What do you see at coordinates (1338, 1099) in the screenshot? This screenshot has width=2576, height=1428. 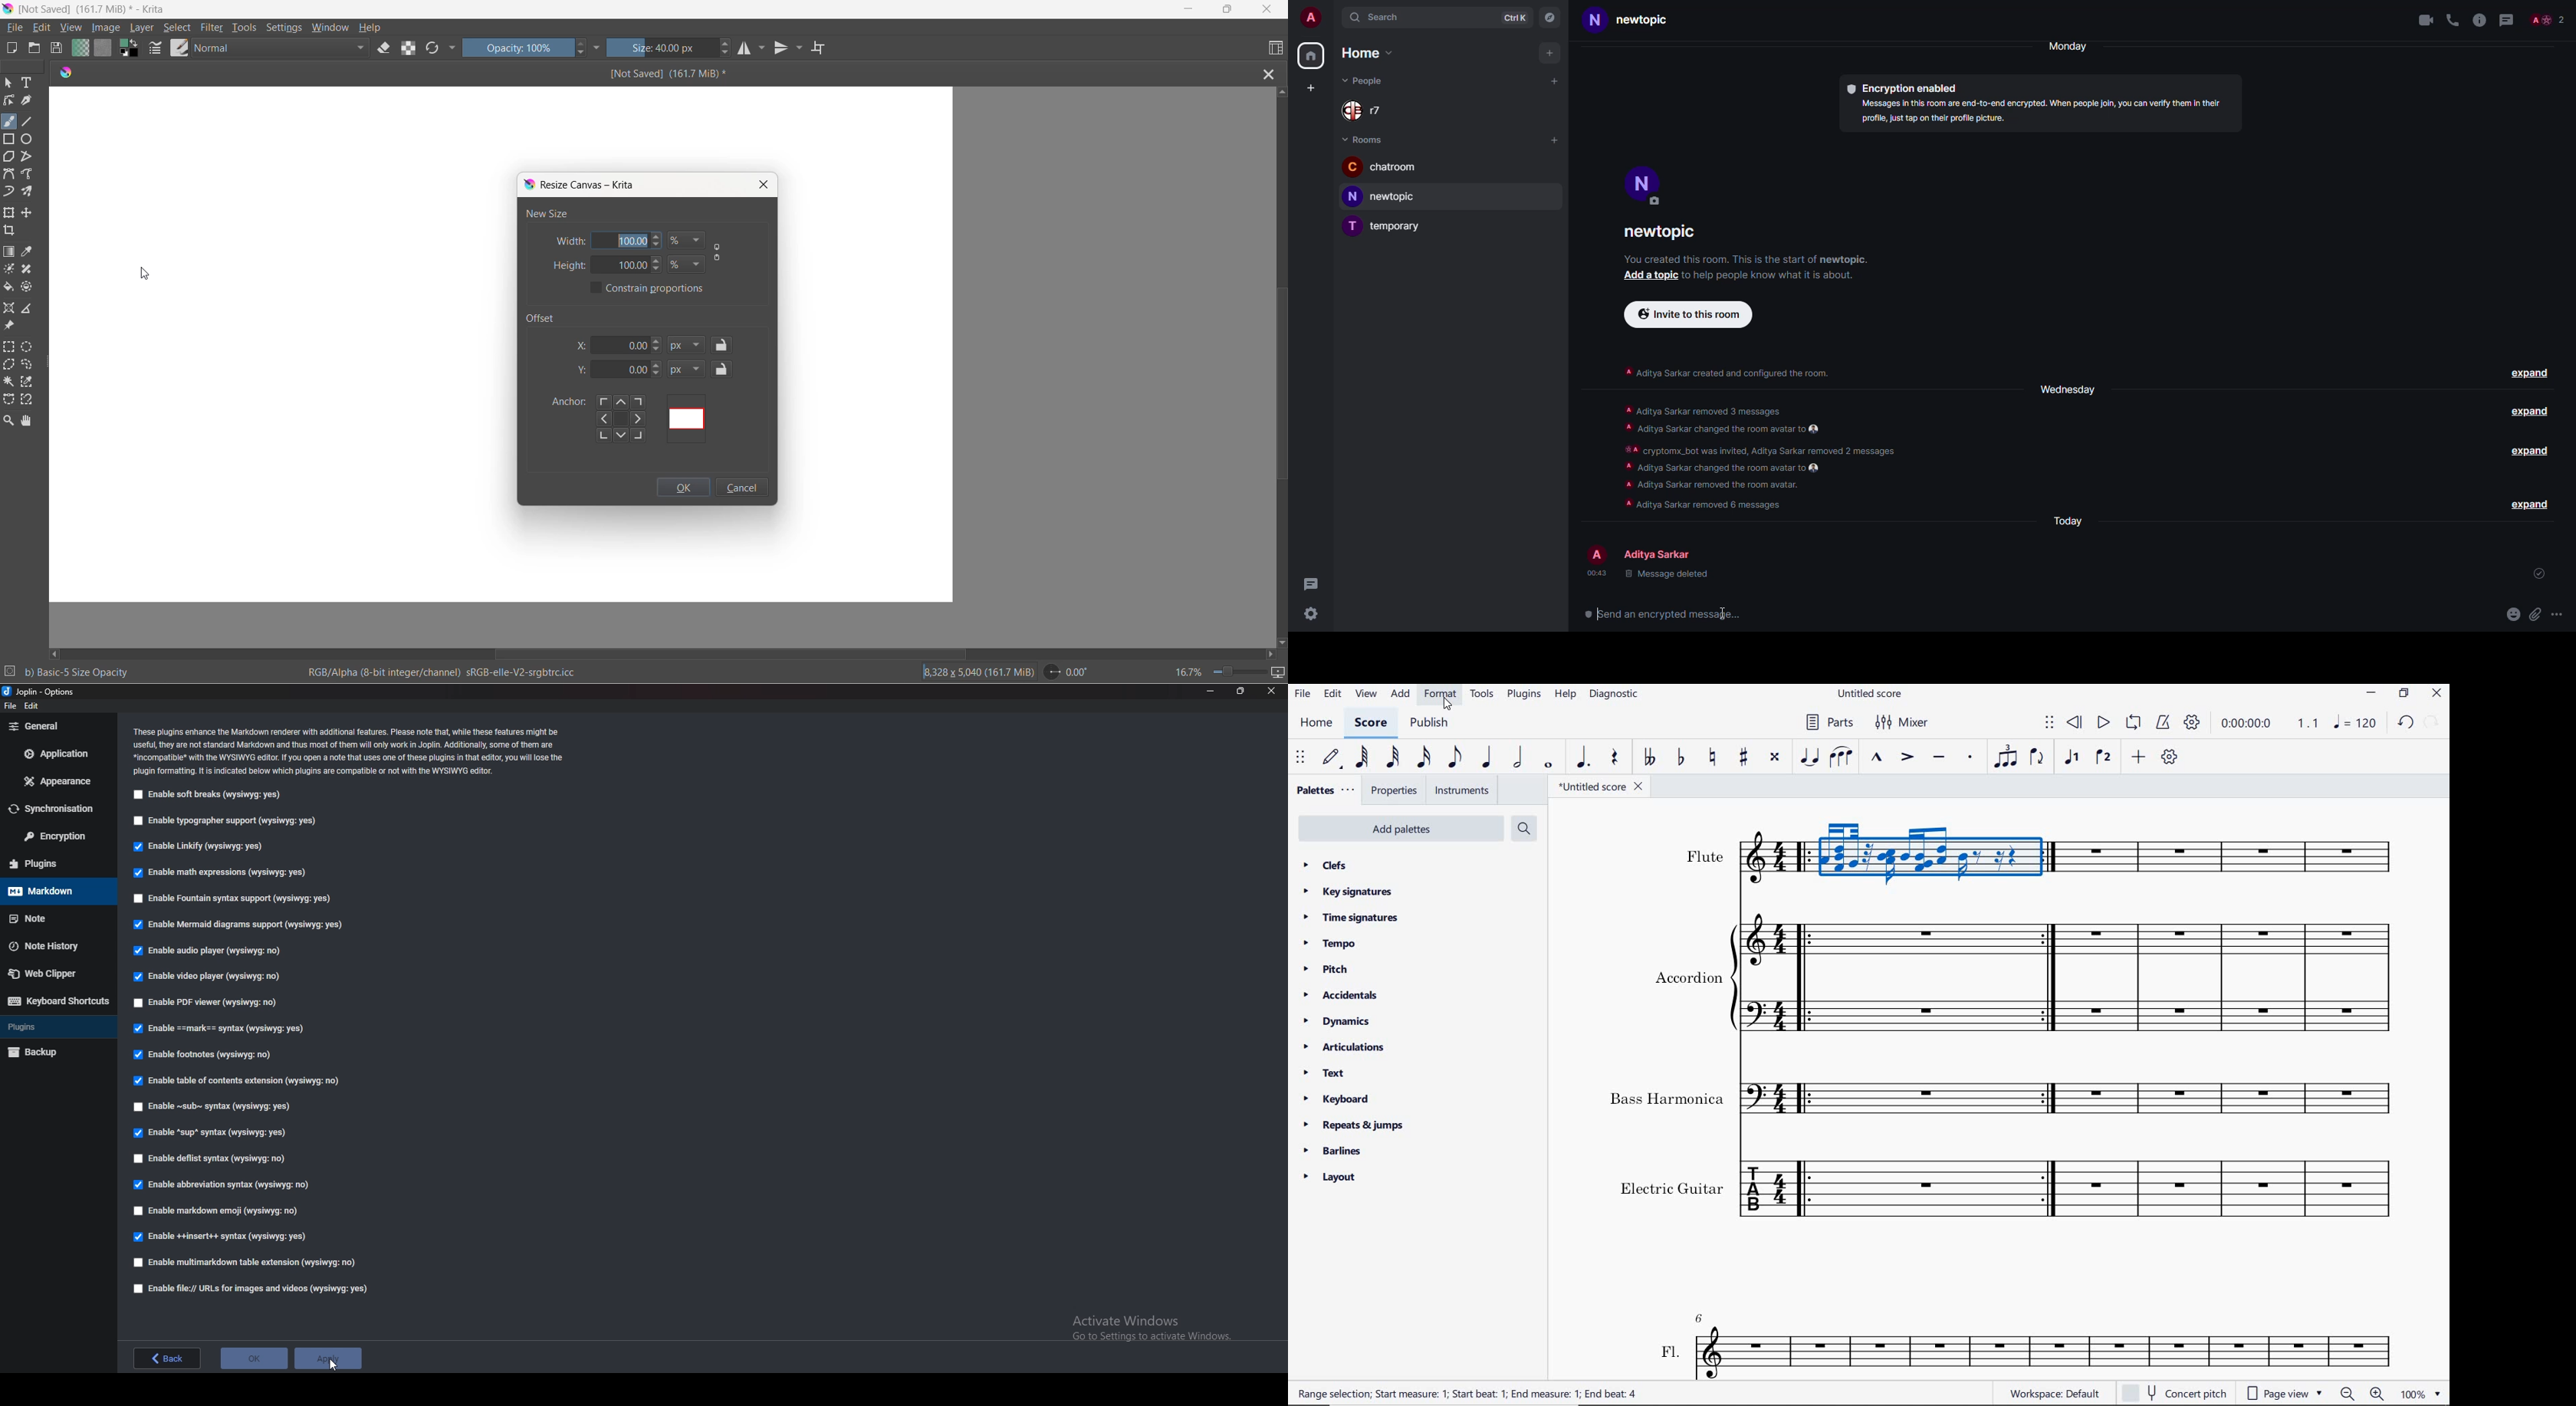 I see `keyboard` at bounding box center [1338, 1099].